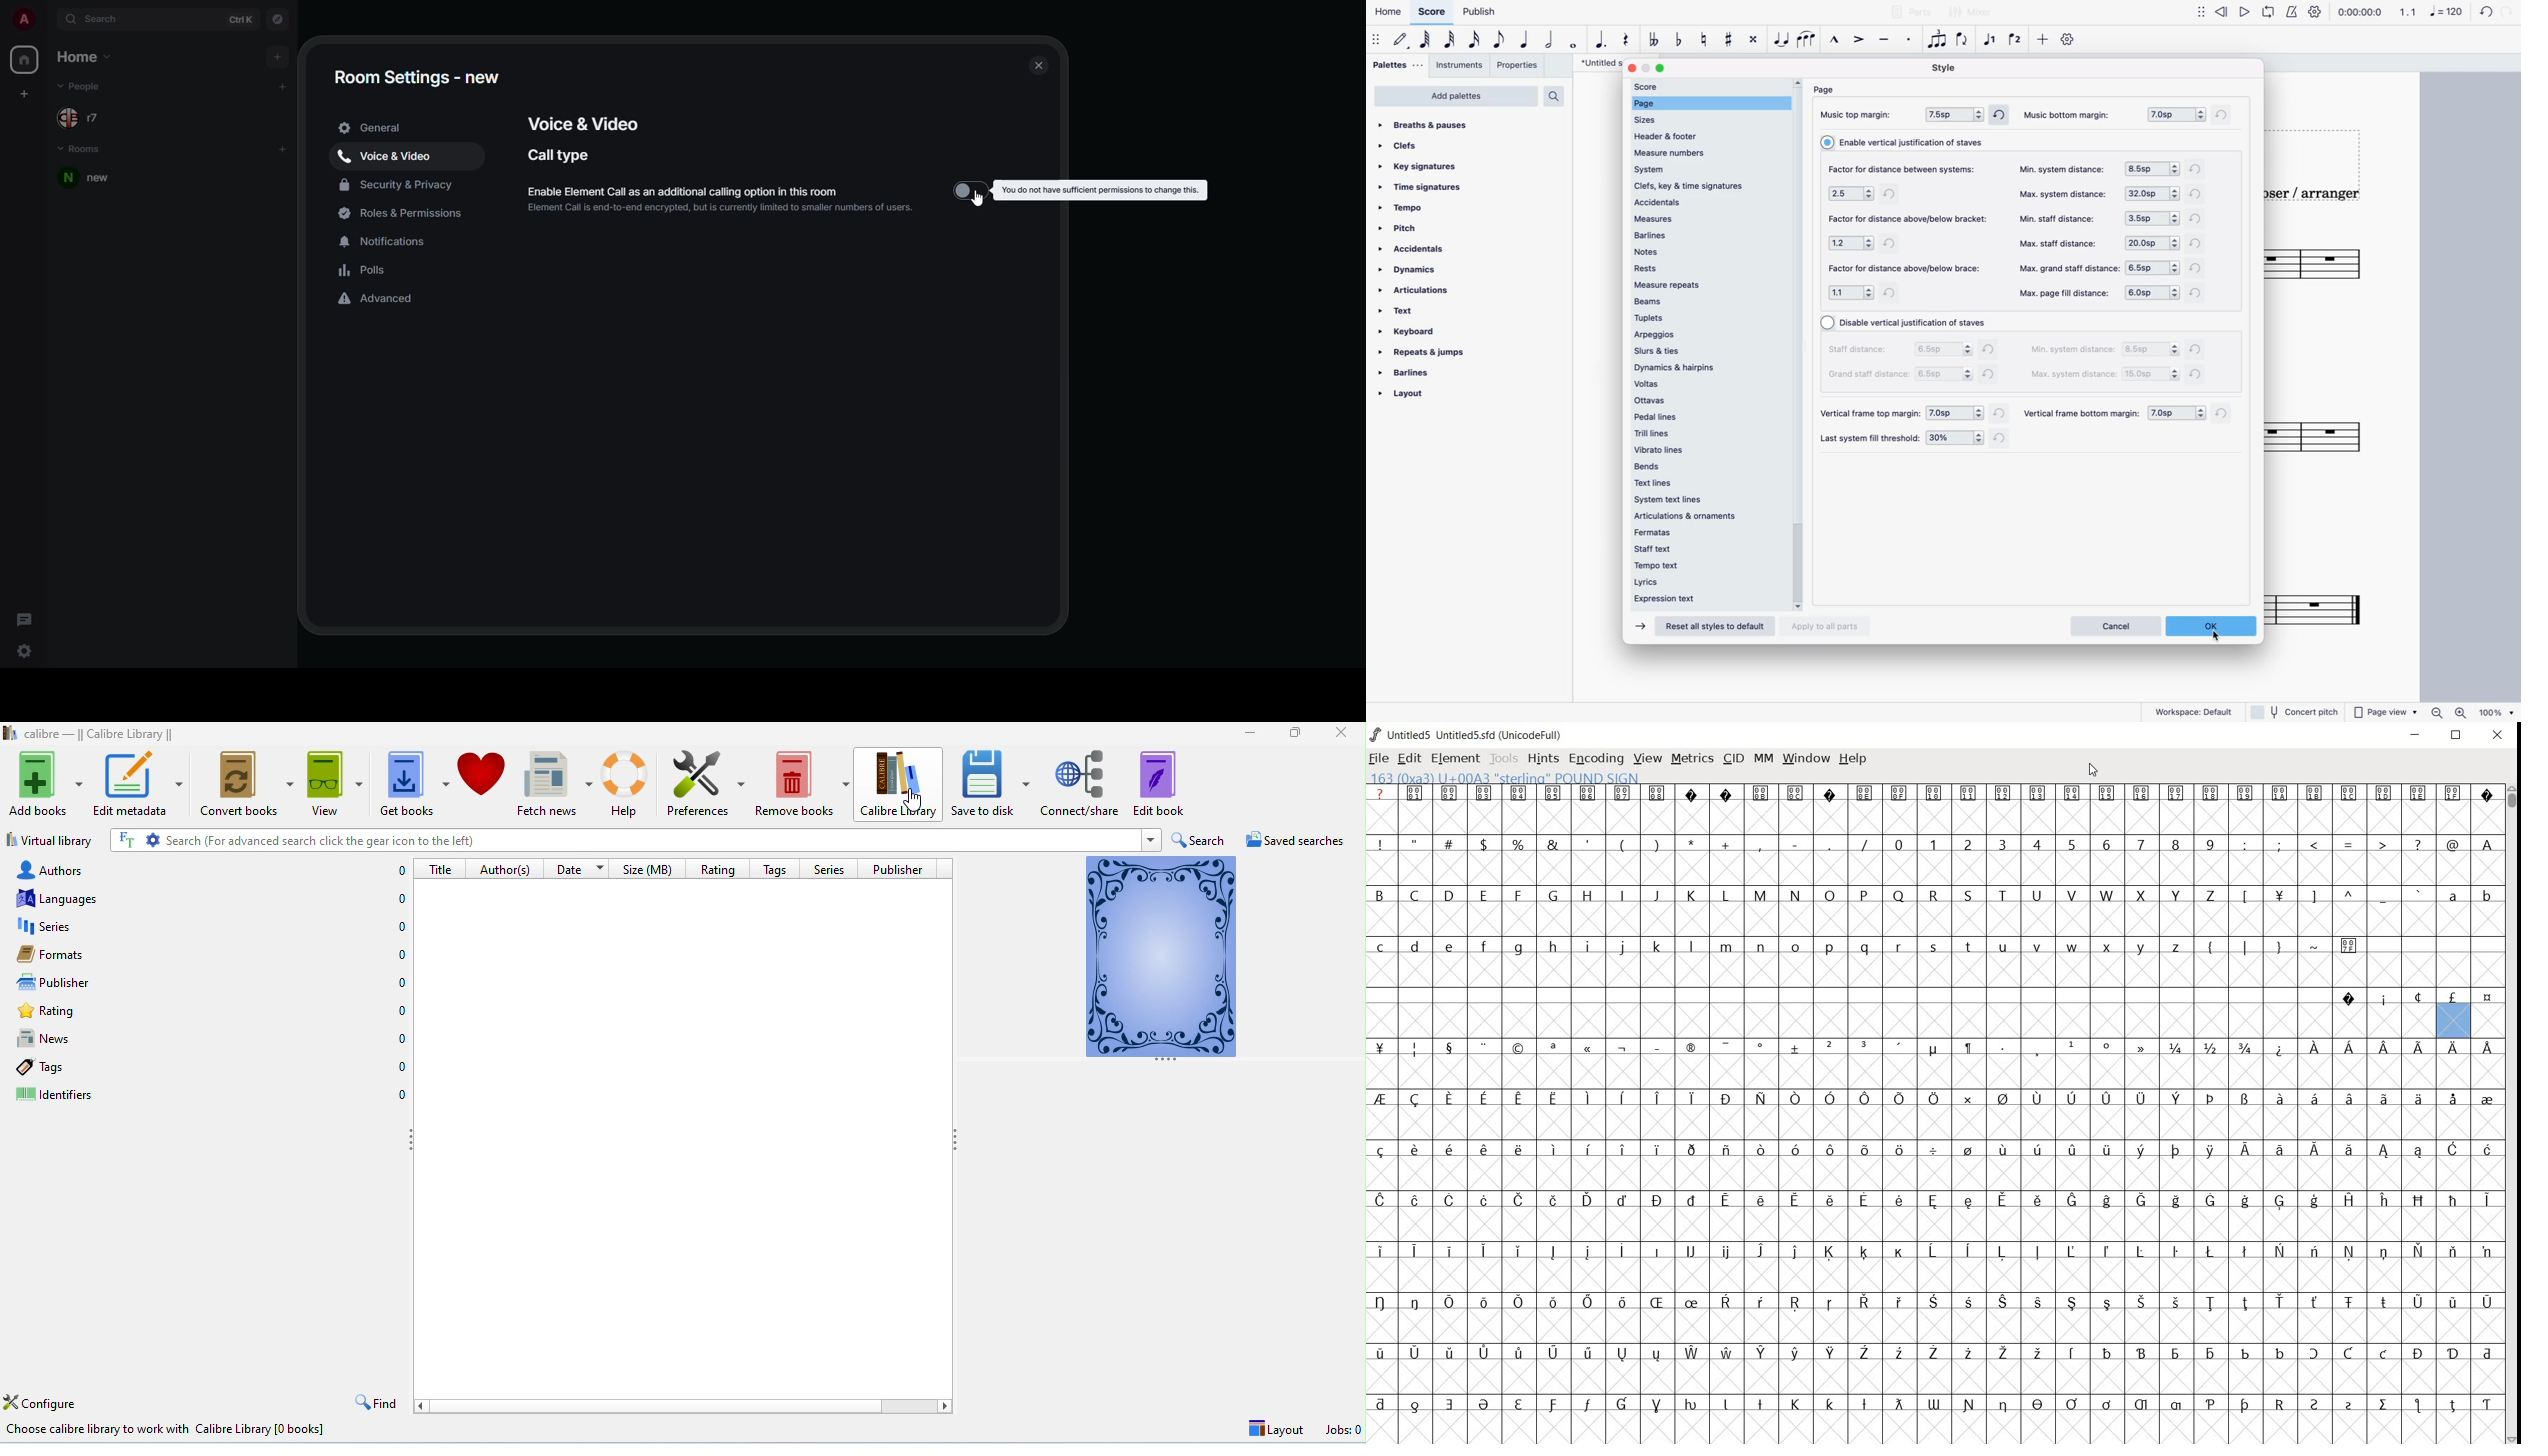 This screenshot has height=1456, width=2548. Describe the element at coordinates (1519, 1405) in the screenshot. I see `Symbol` at that location.